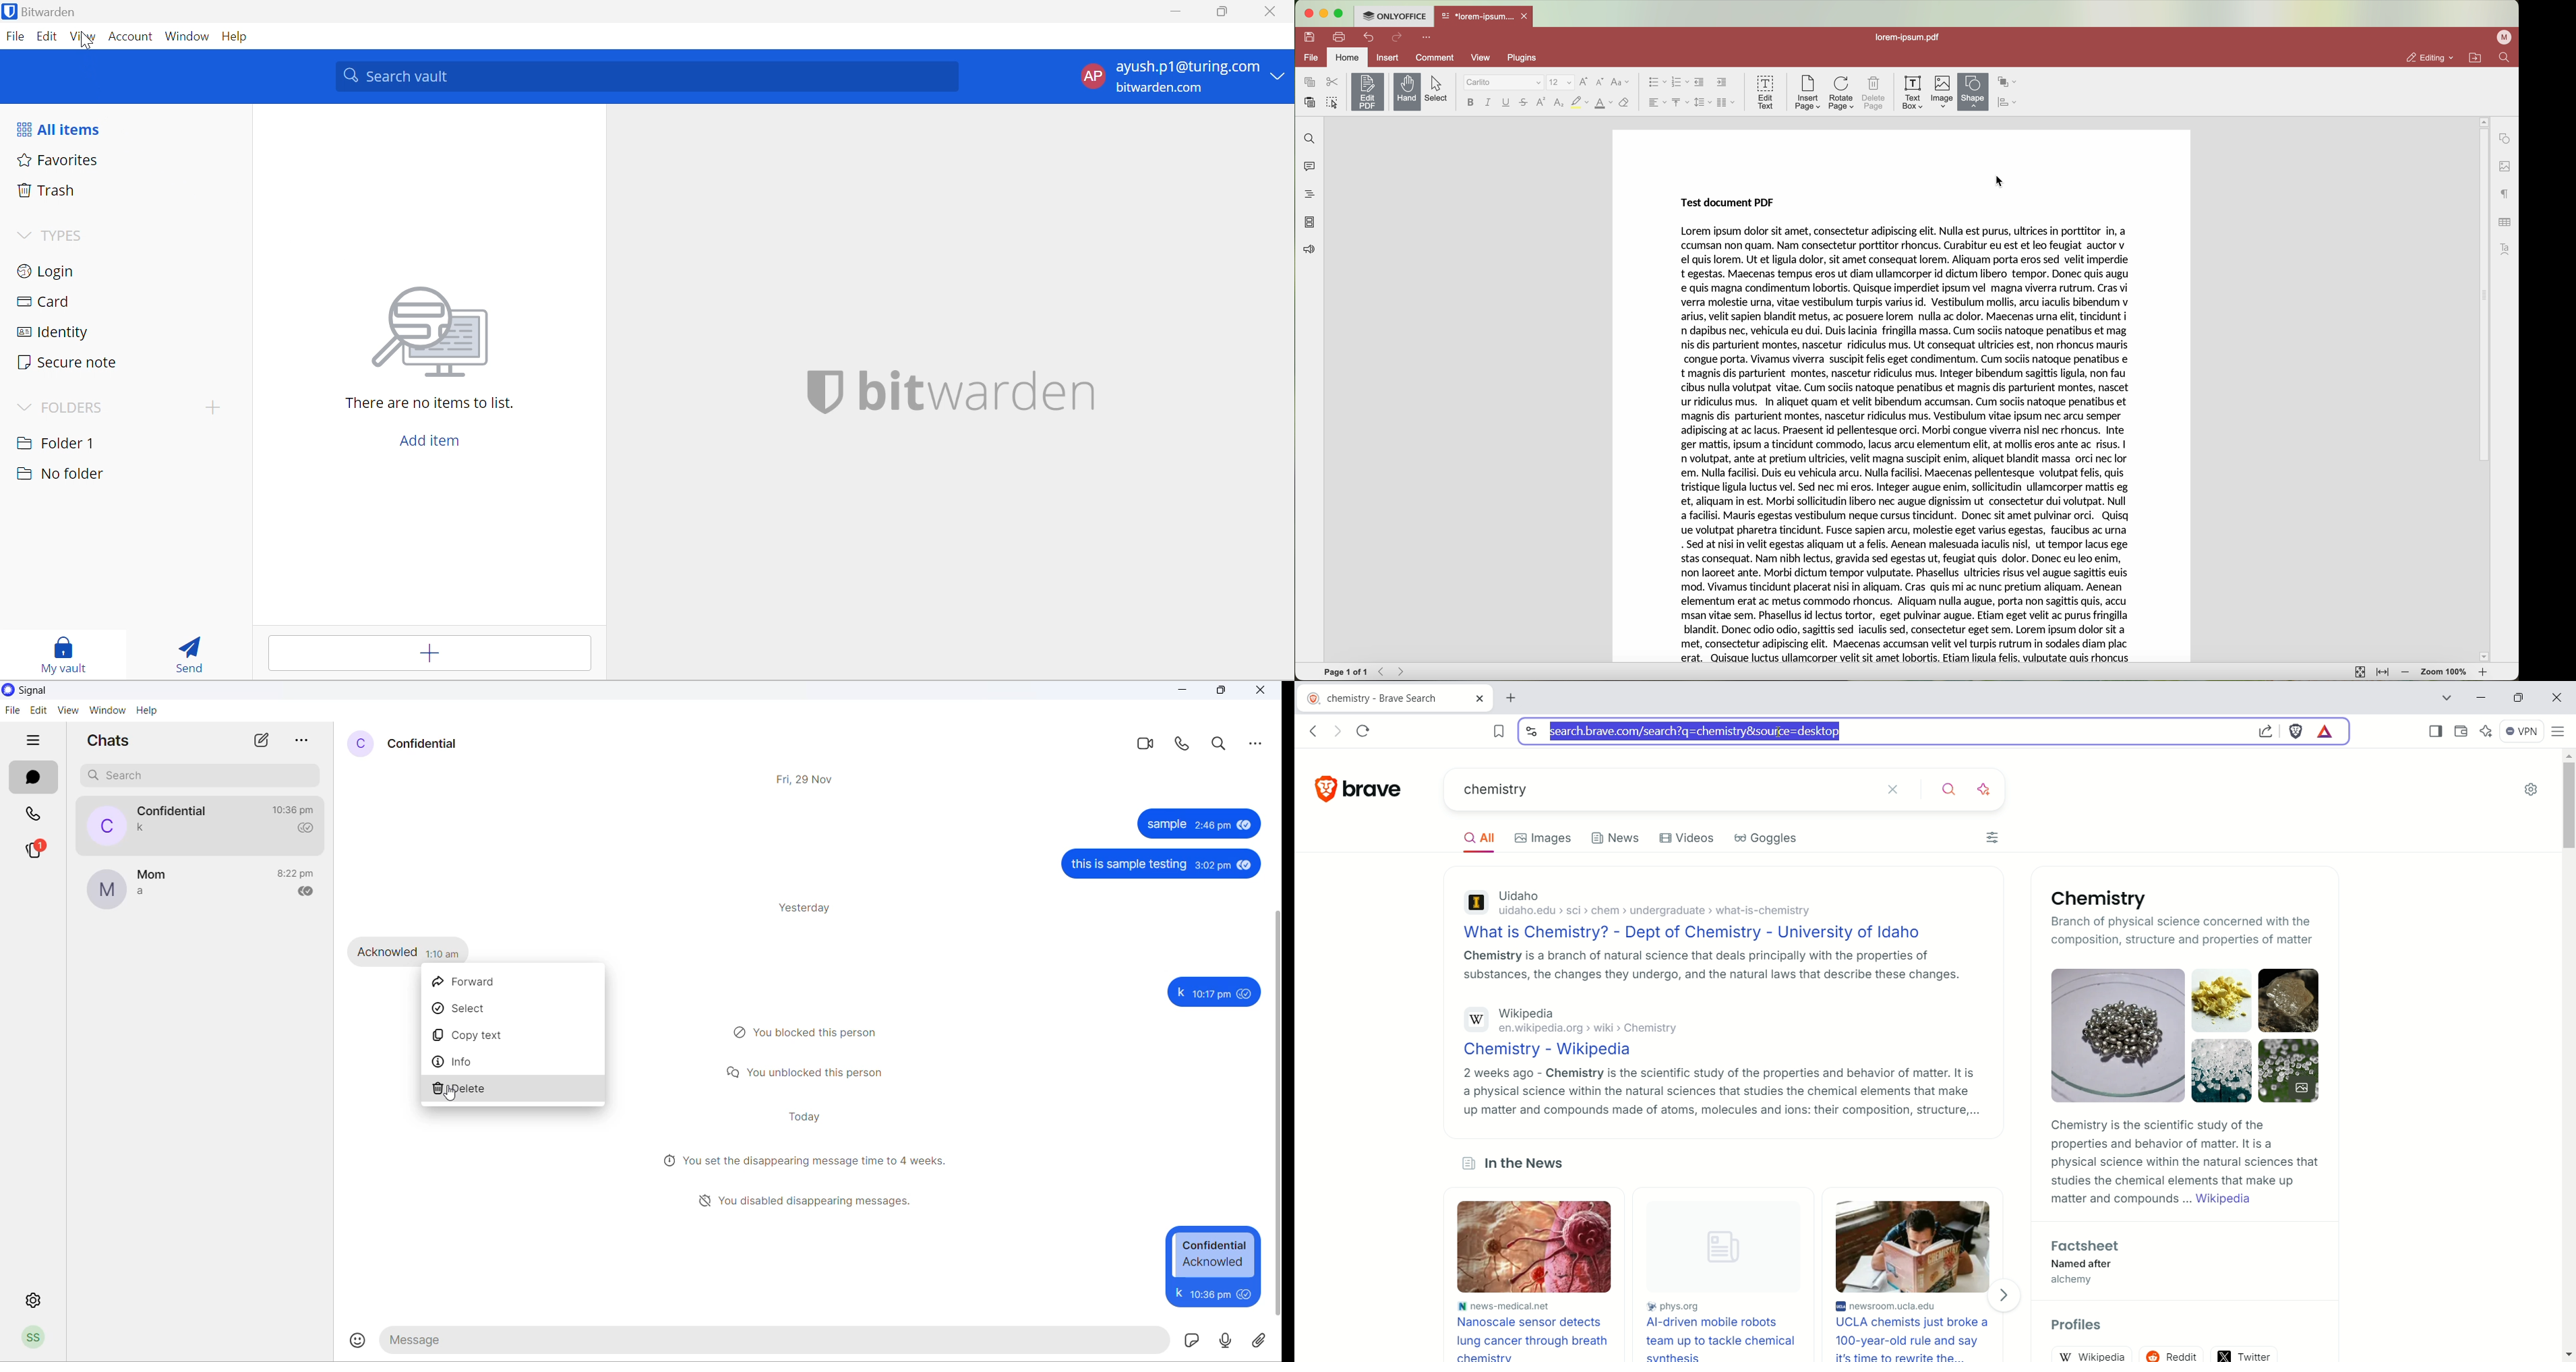  I want to click on more options, so click(1258, 742).